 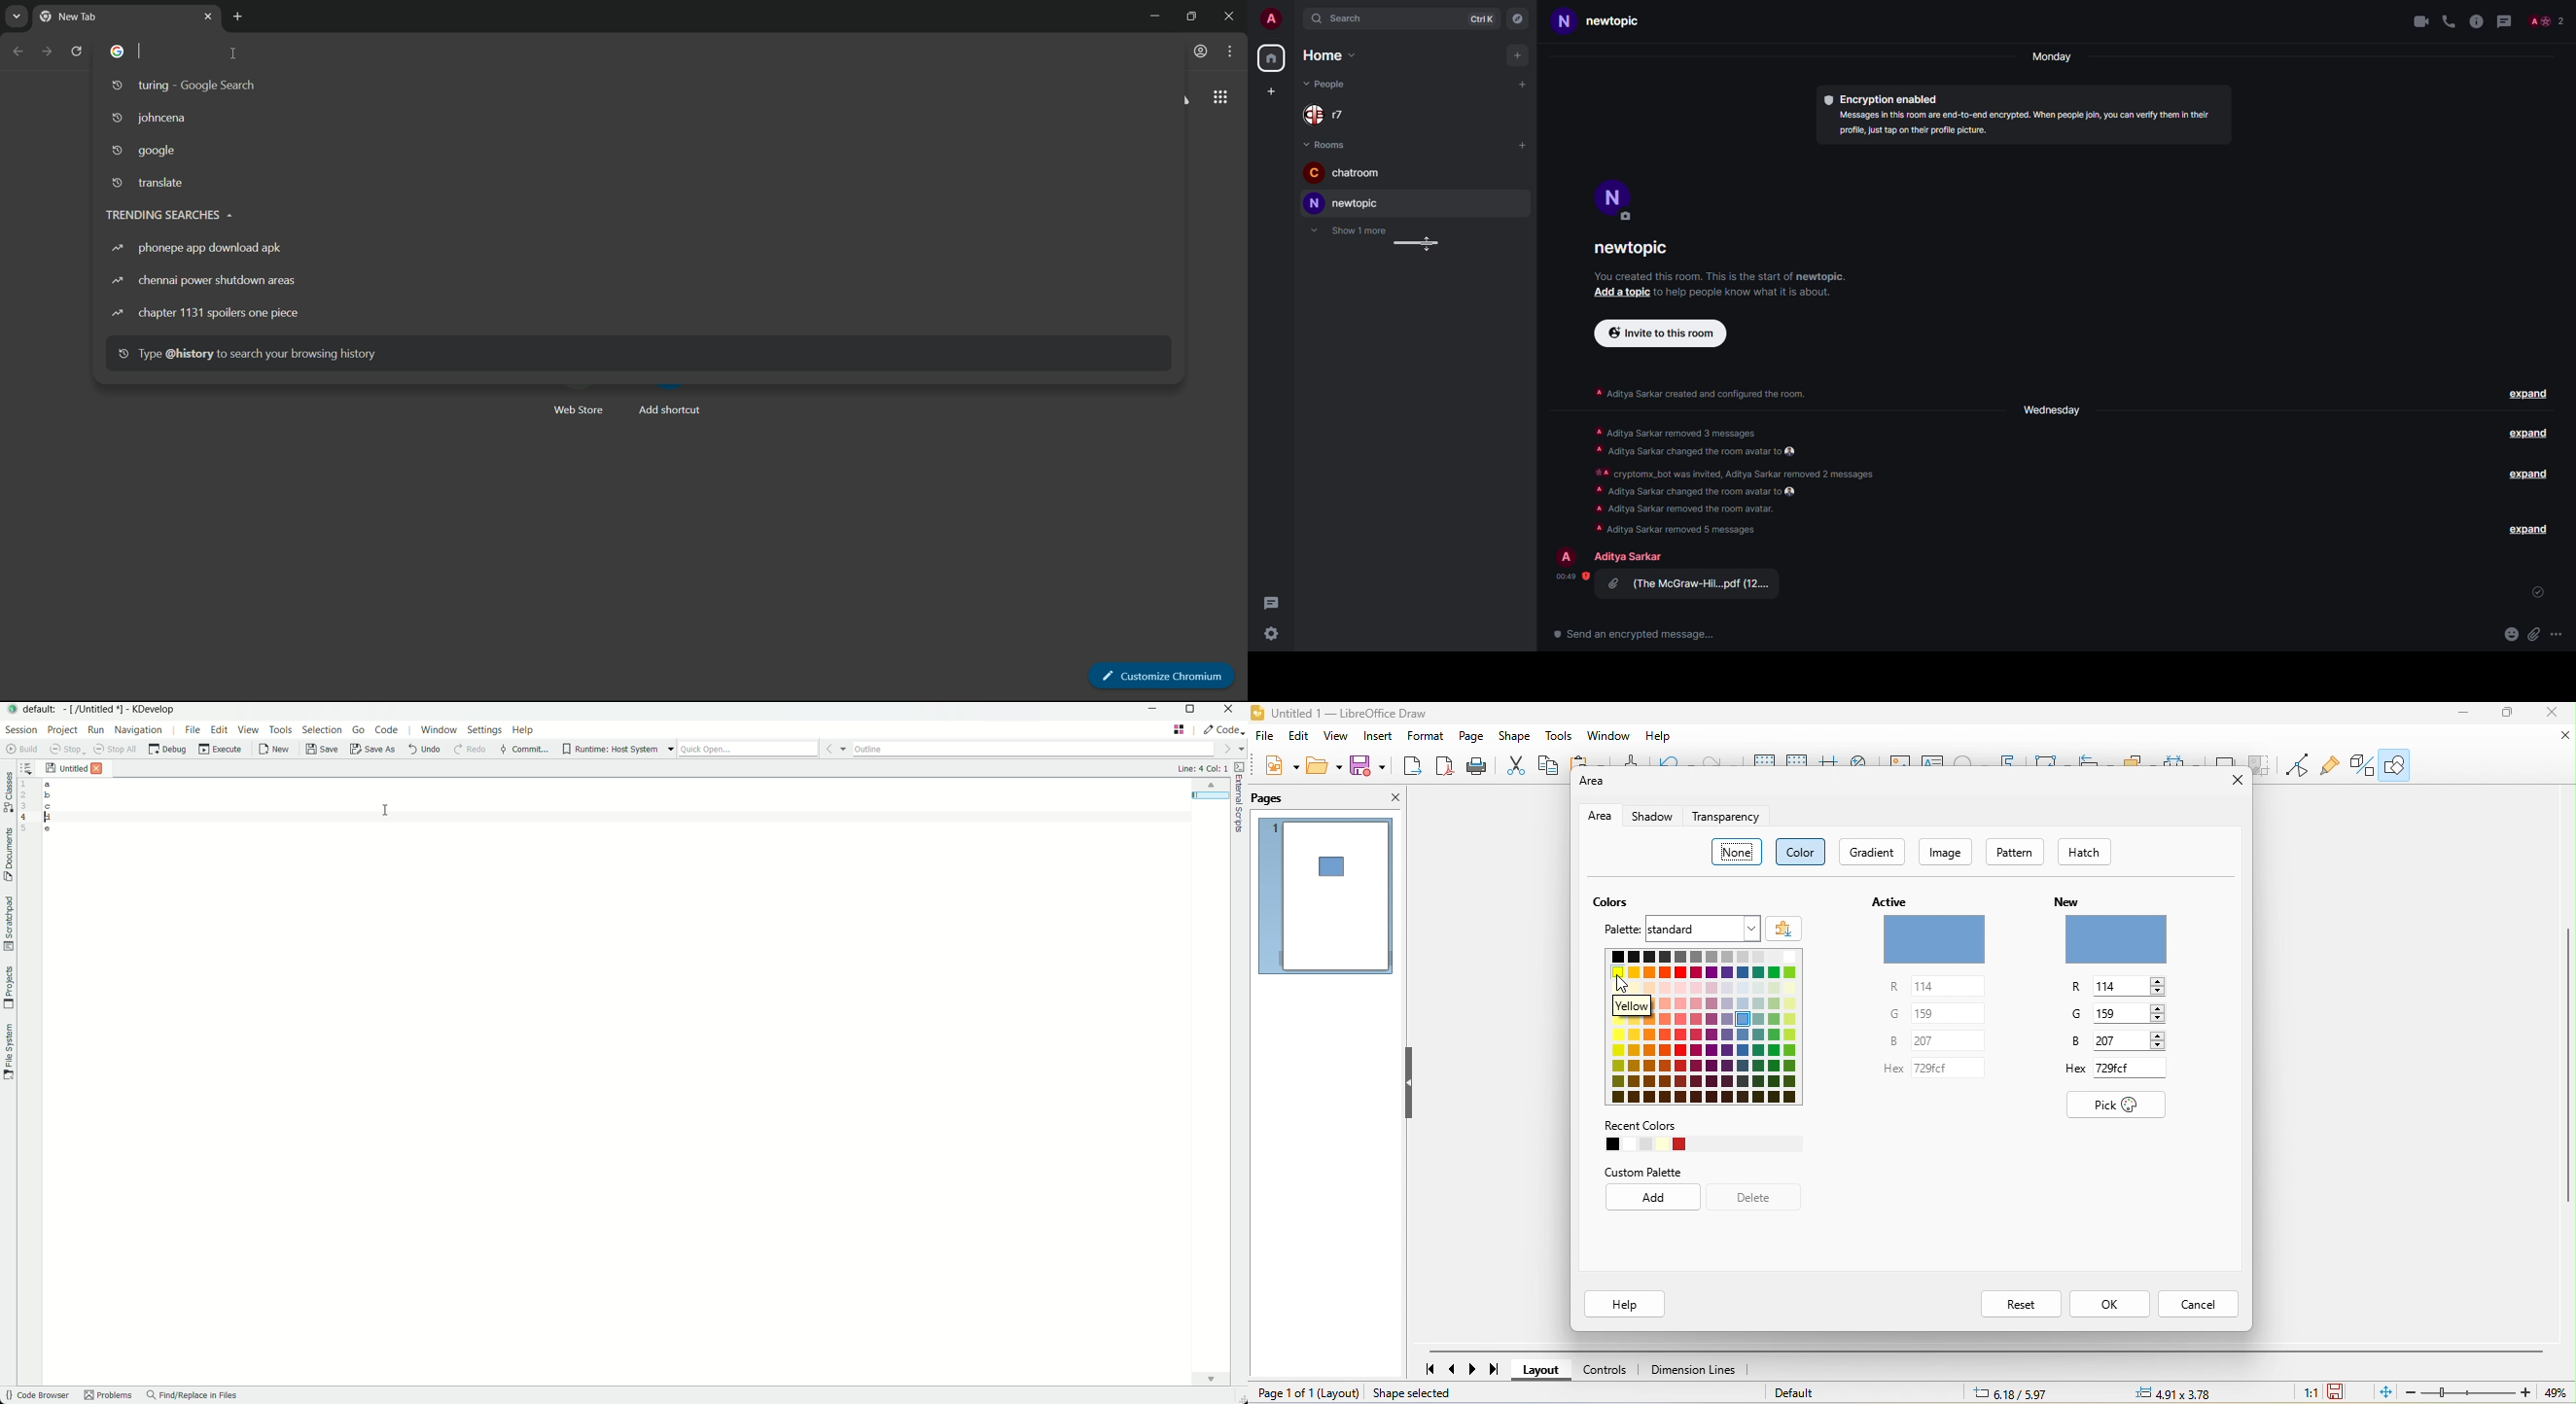 I want to click on b 207, so click(x=2125, y=1041).